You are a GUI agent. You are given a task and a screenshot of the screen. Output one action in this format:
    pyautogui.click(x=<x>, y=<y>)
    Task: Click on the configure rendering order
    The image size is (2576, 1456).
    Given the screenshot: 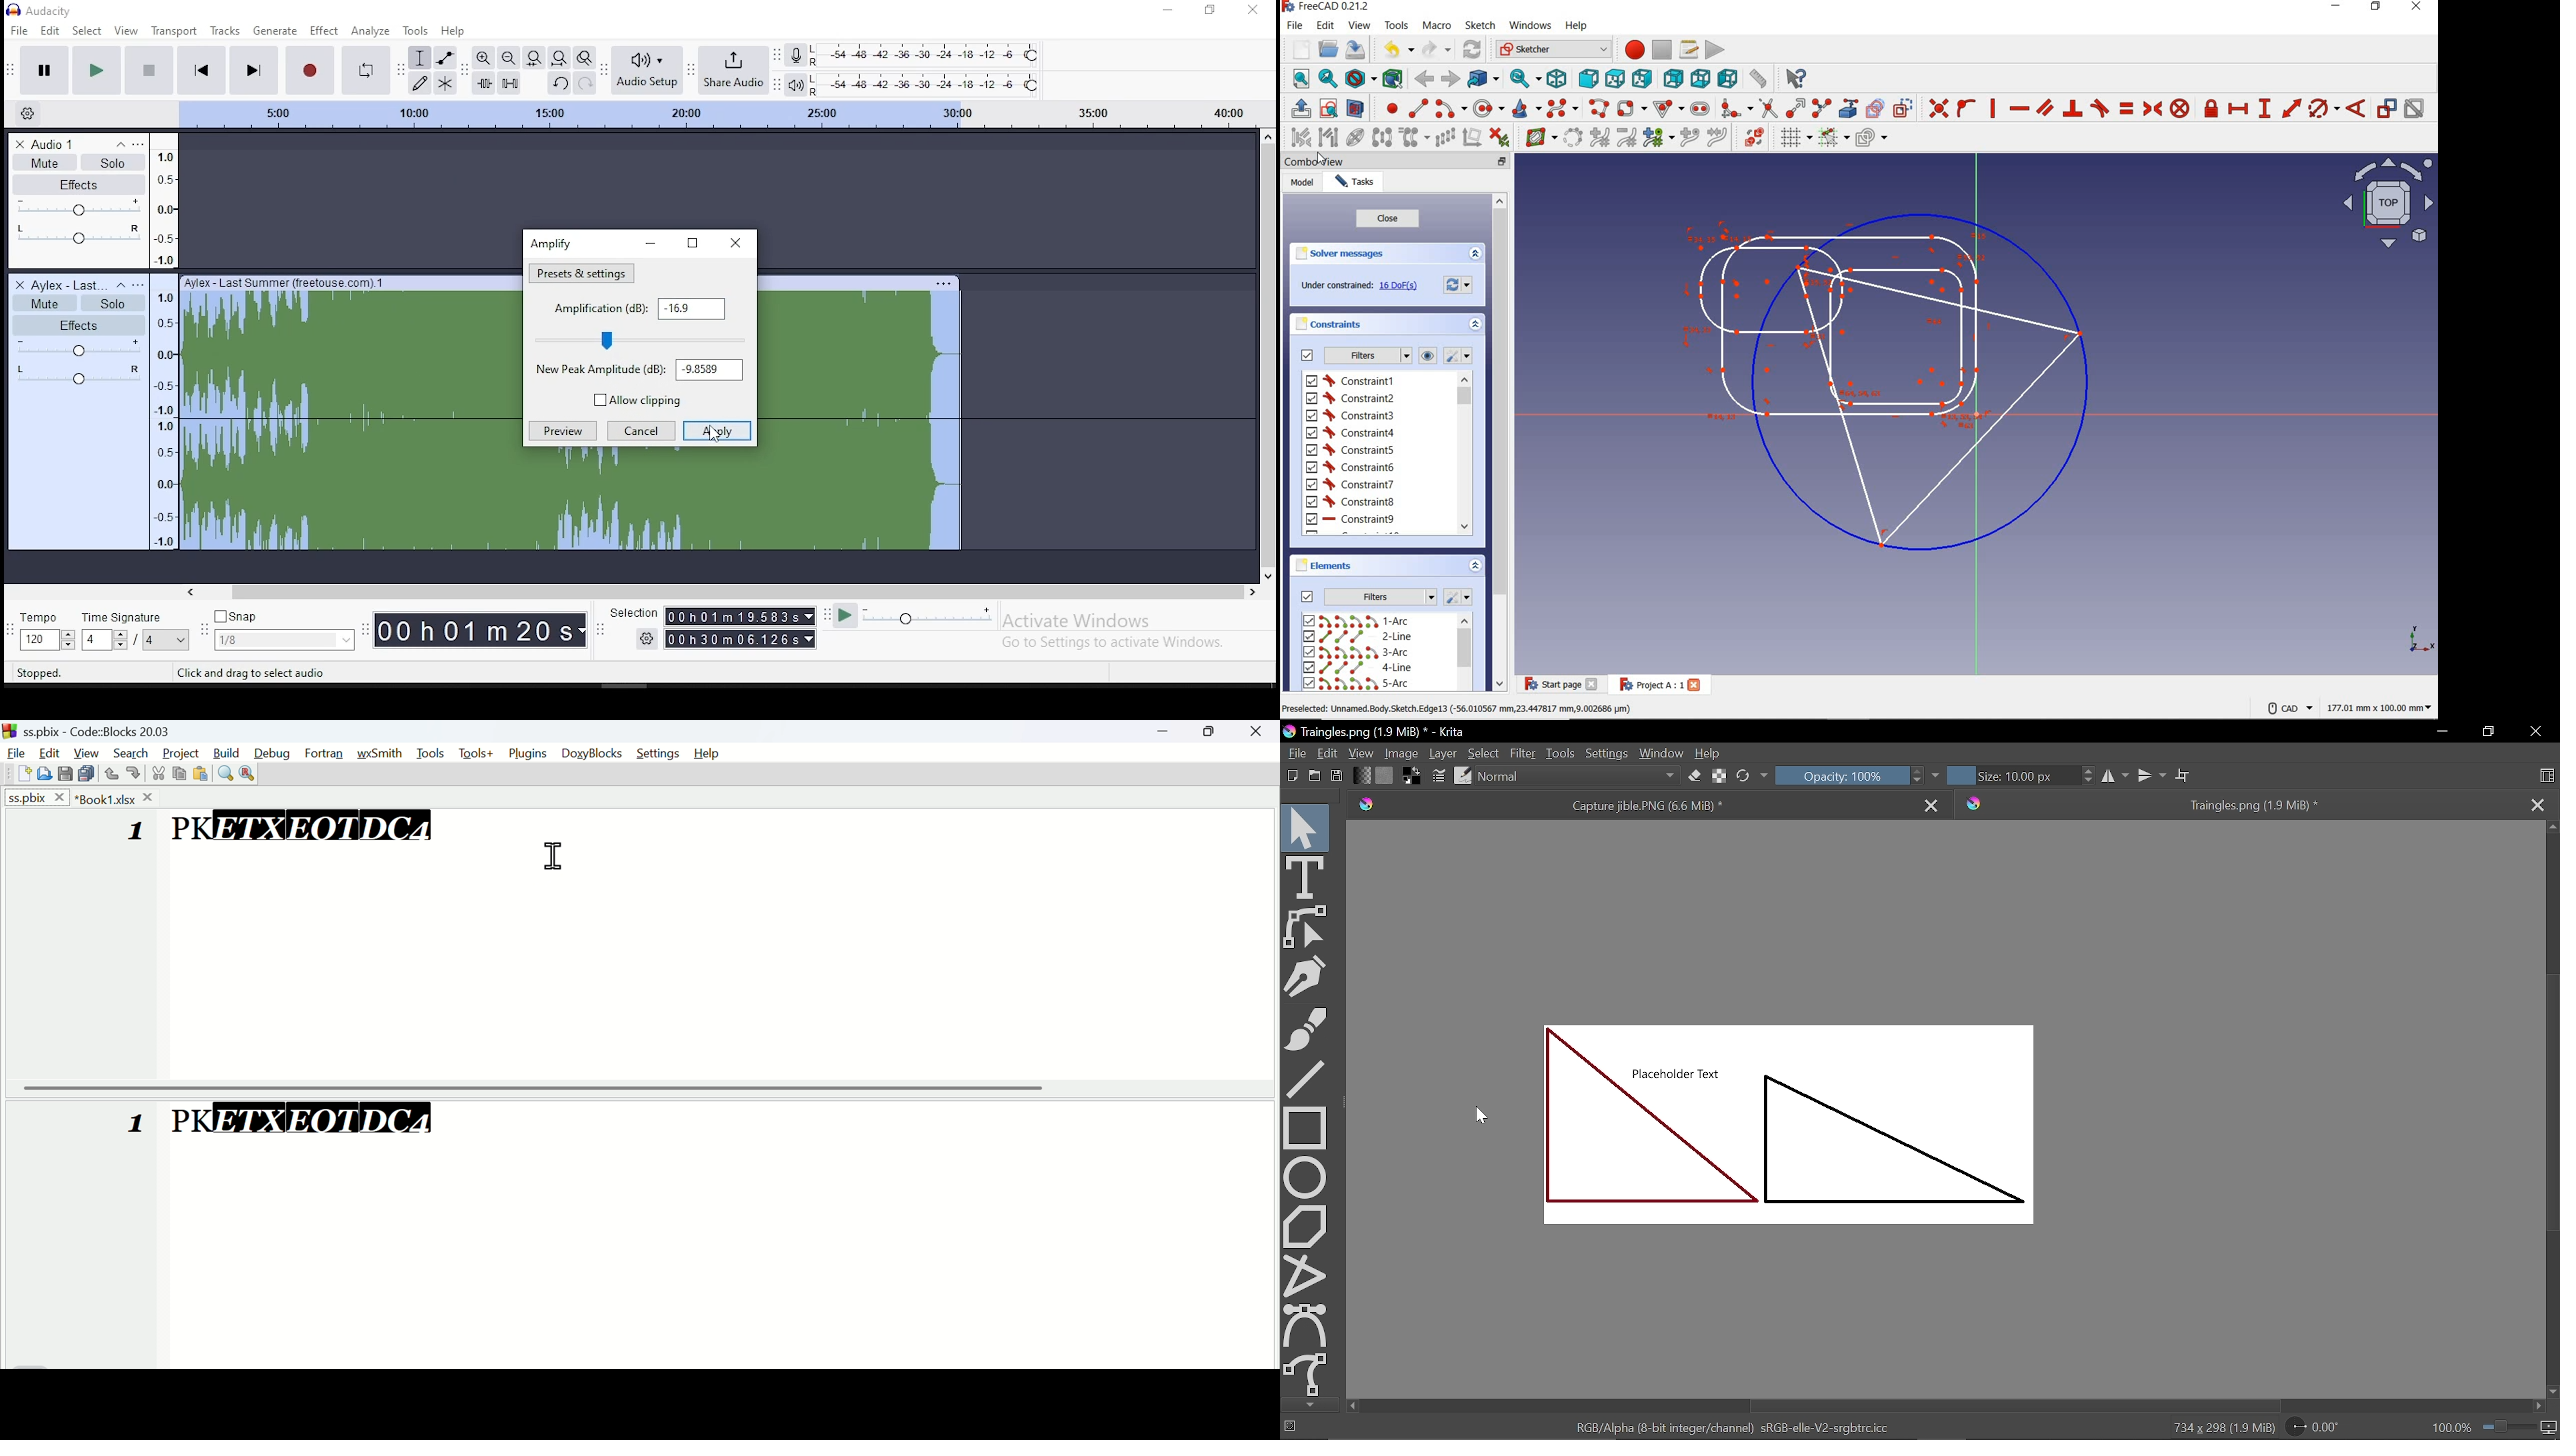 What is the action you would take?
    pyautogui.click(x=1873, y=139)
    